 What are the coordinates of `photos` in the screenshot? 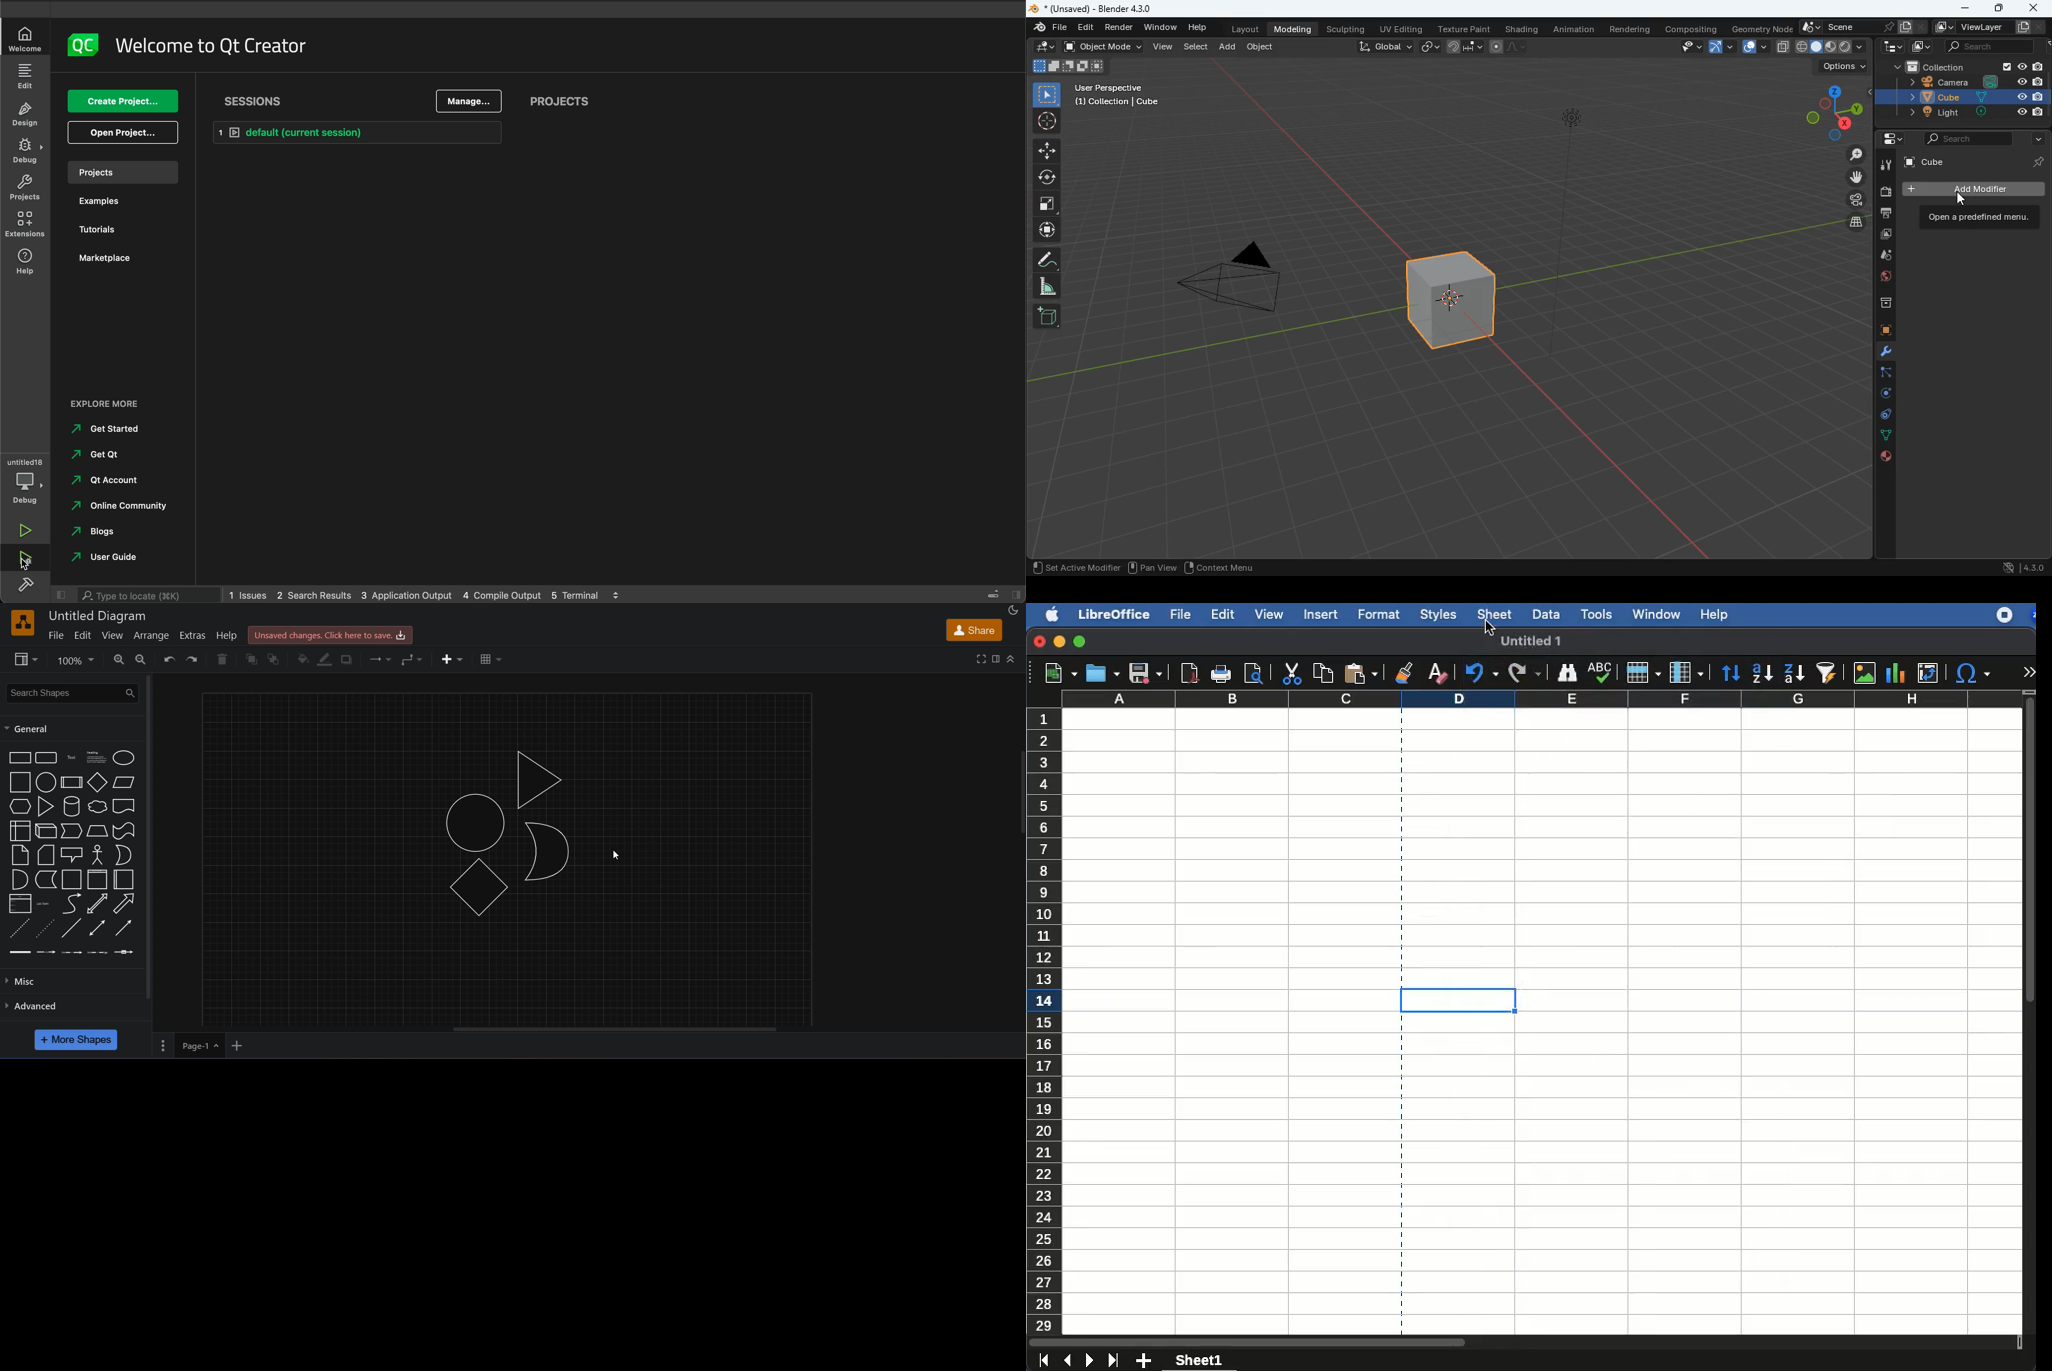 It's located at (1884, 236).